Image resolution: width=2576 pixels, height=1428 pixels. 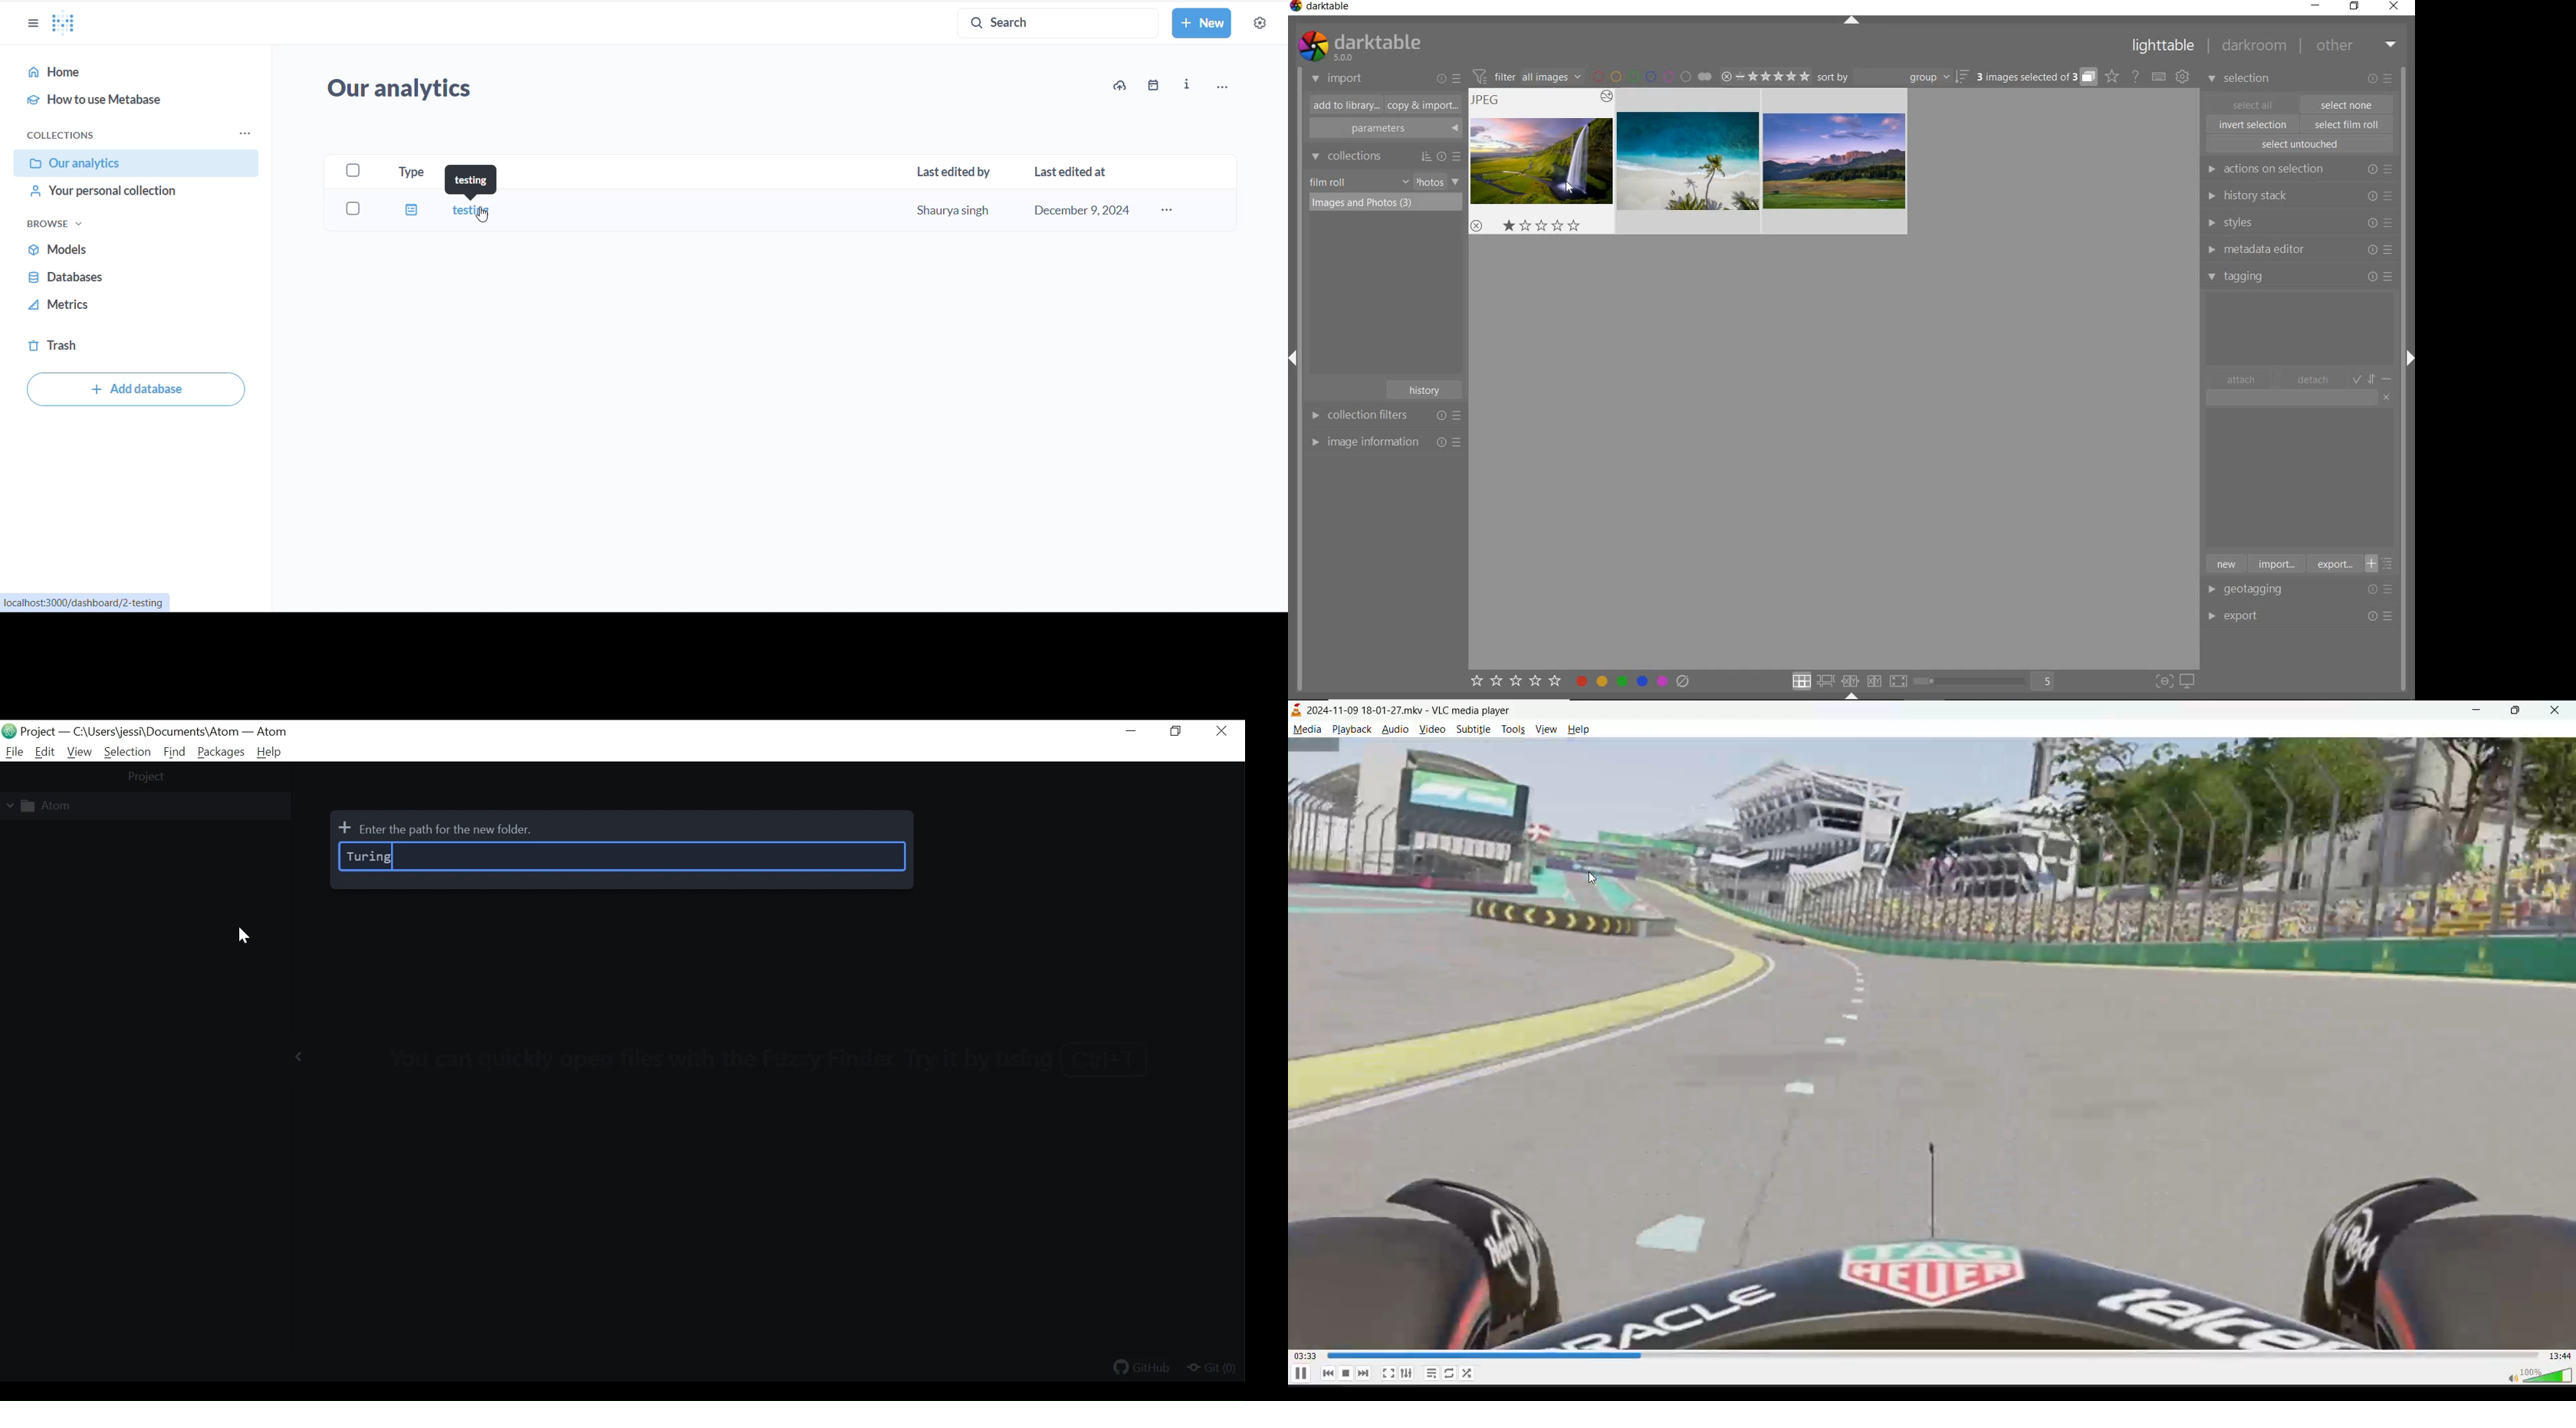 What do you see at coordinates (2298, 195) in the screenshot?
I see `history stack` at bounding box center [2298, 195].